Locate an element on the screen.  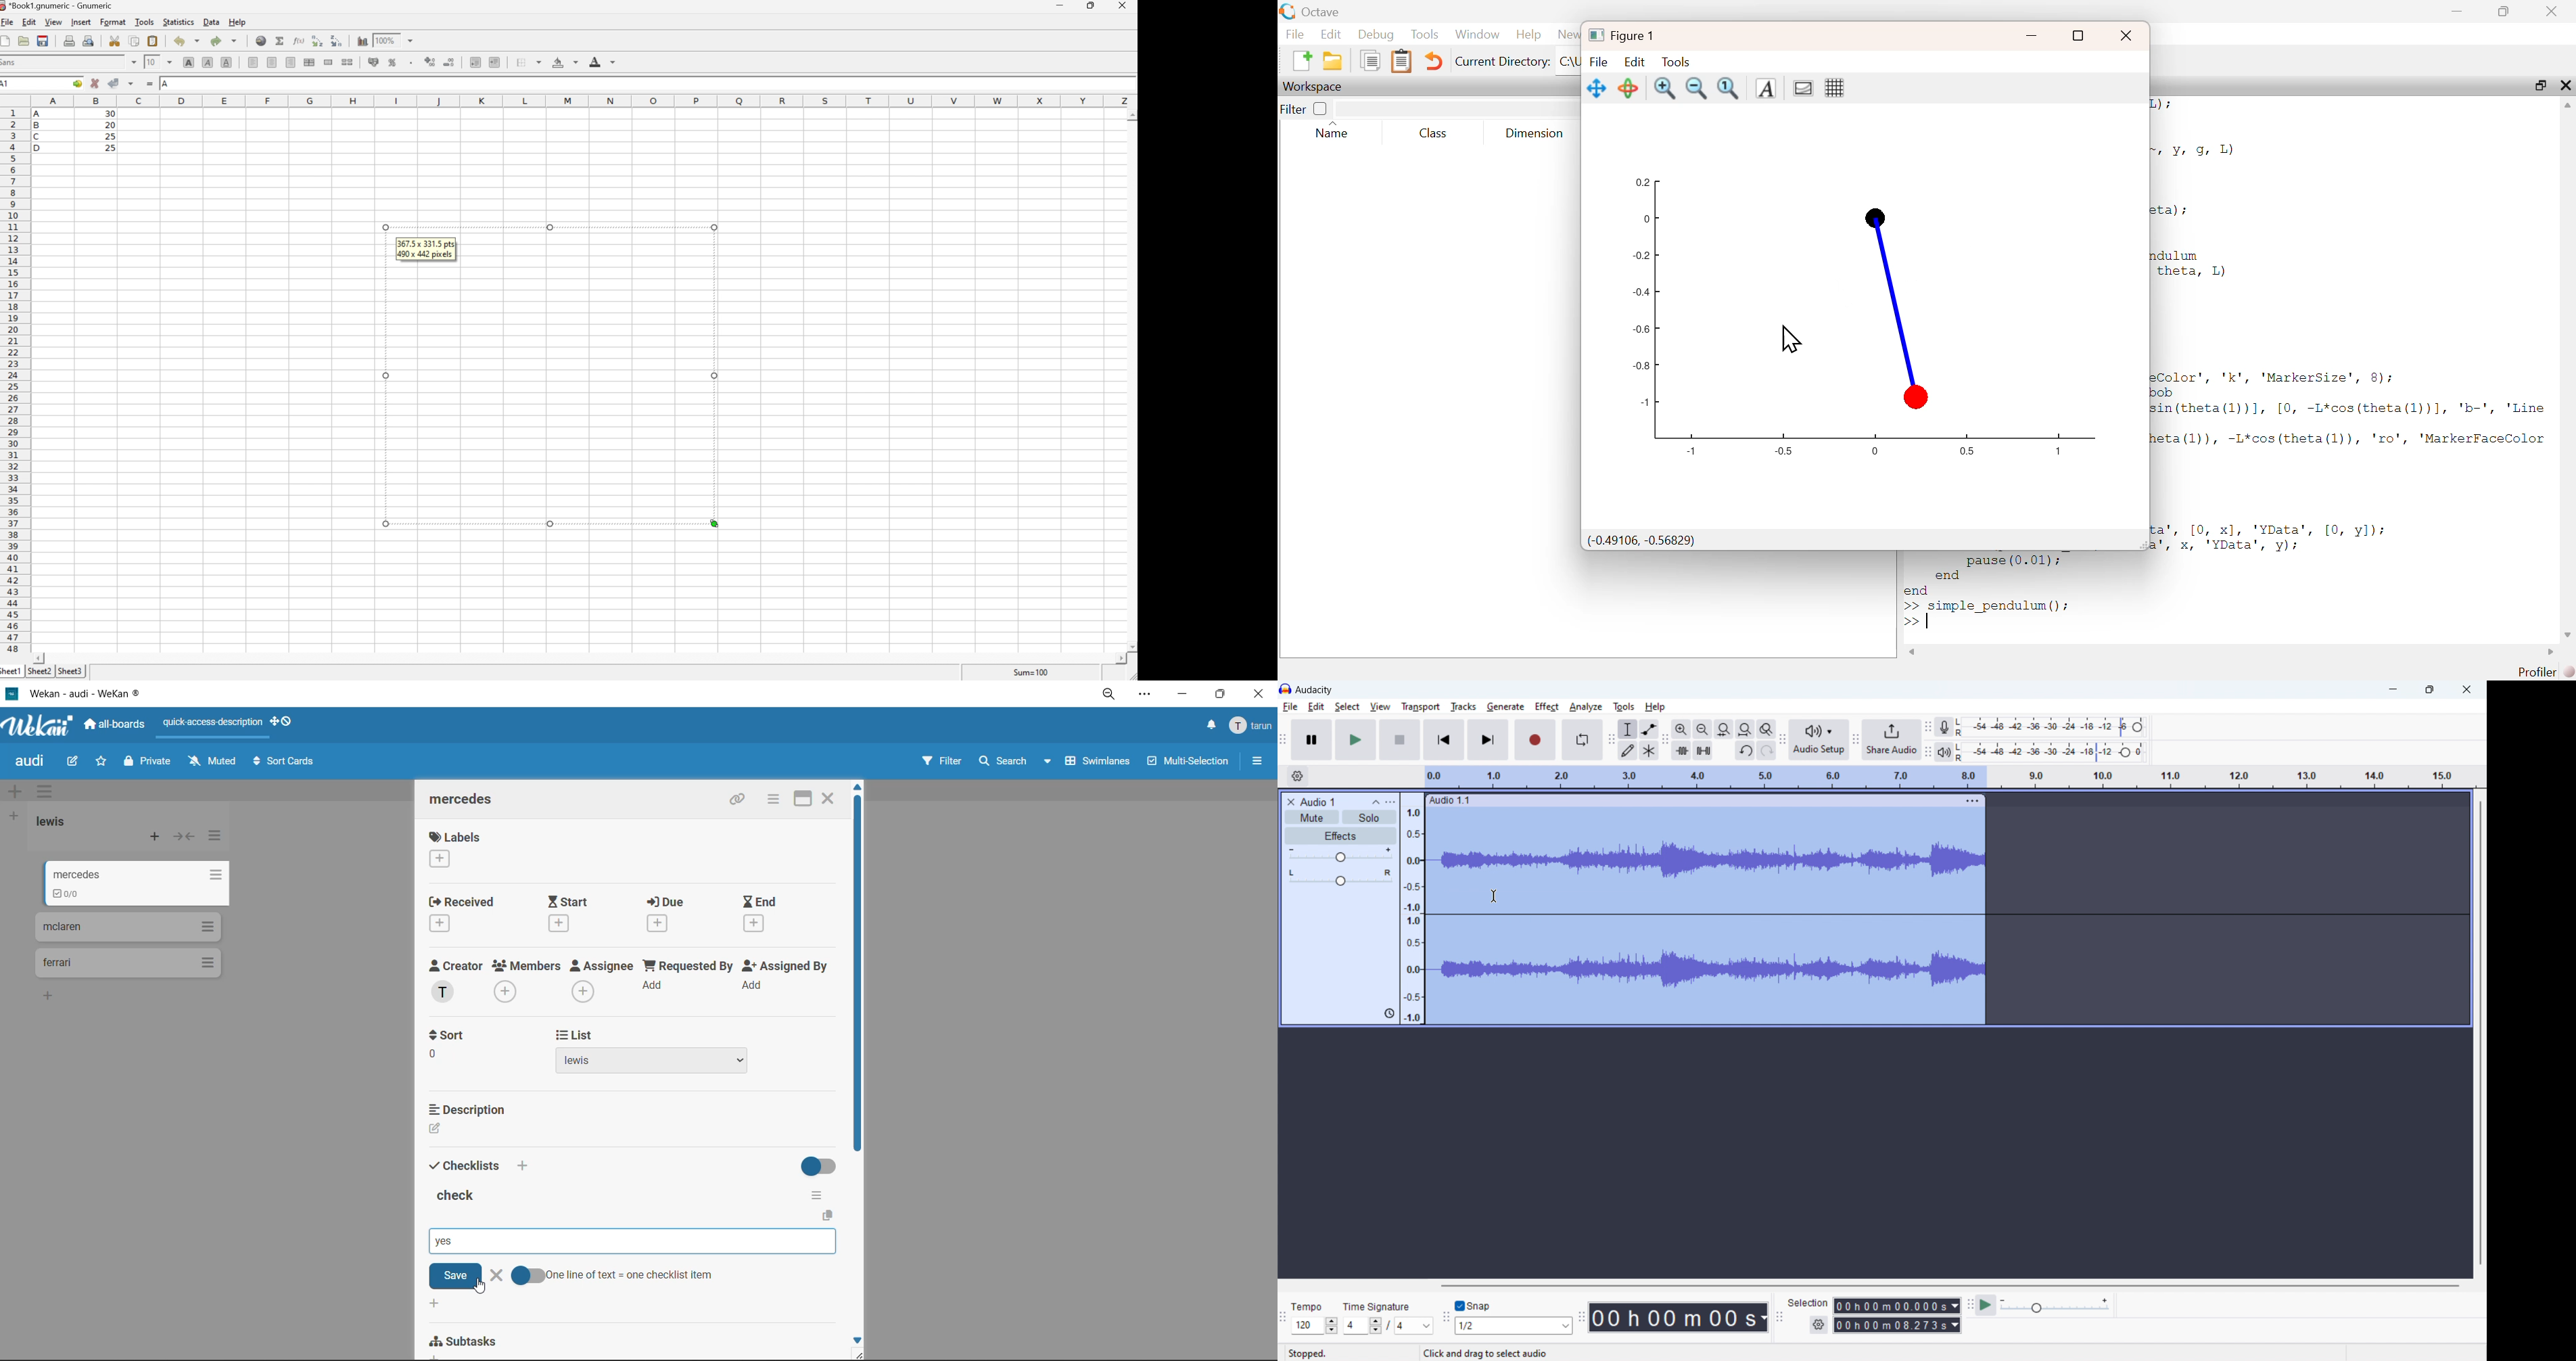
Sheet2 is located at coordinates (39, 672).